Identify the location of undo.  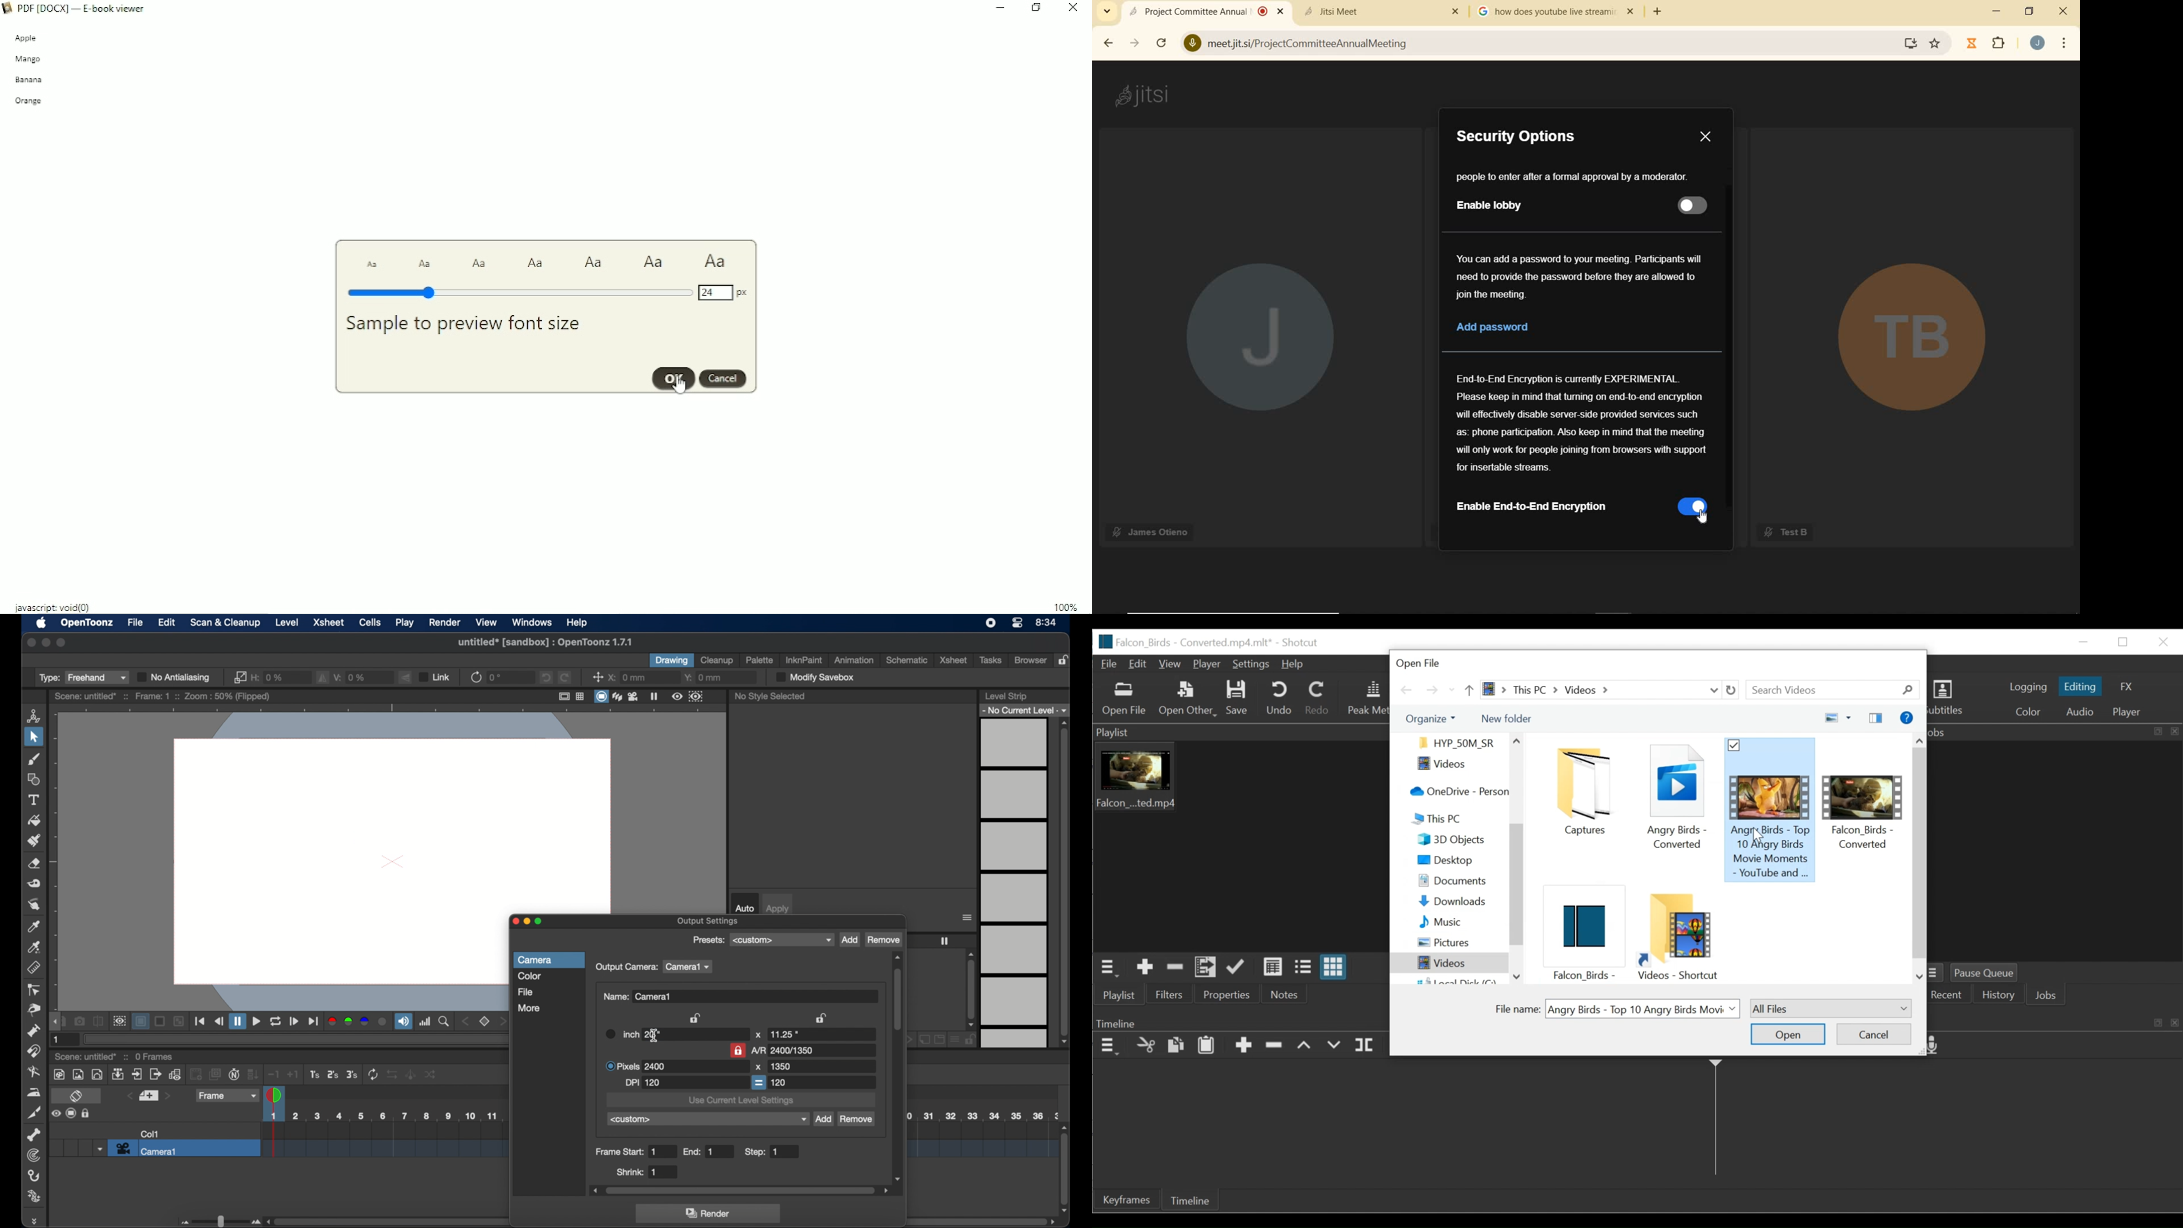
(545, 677).